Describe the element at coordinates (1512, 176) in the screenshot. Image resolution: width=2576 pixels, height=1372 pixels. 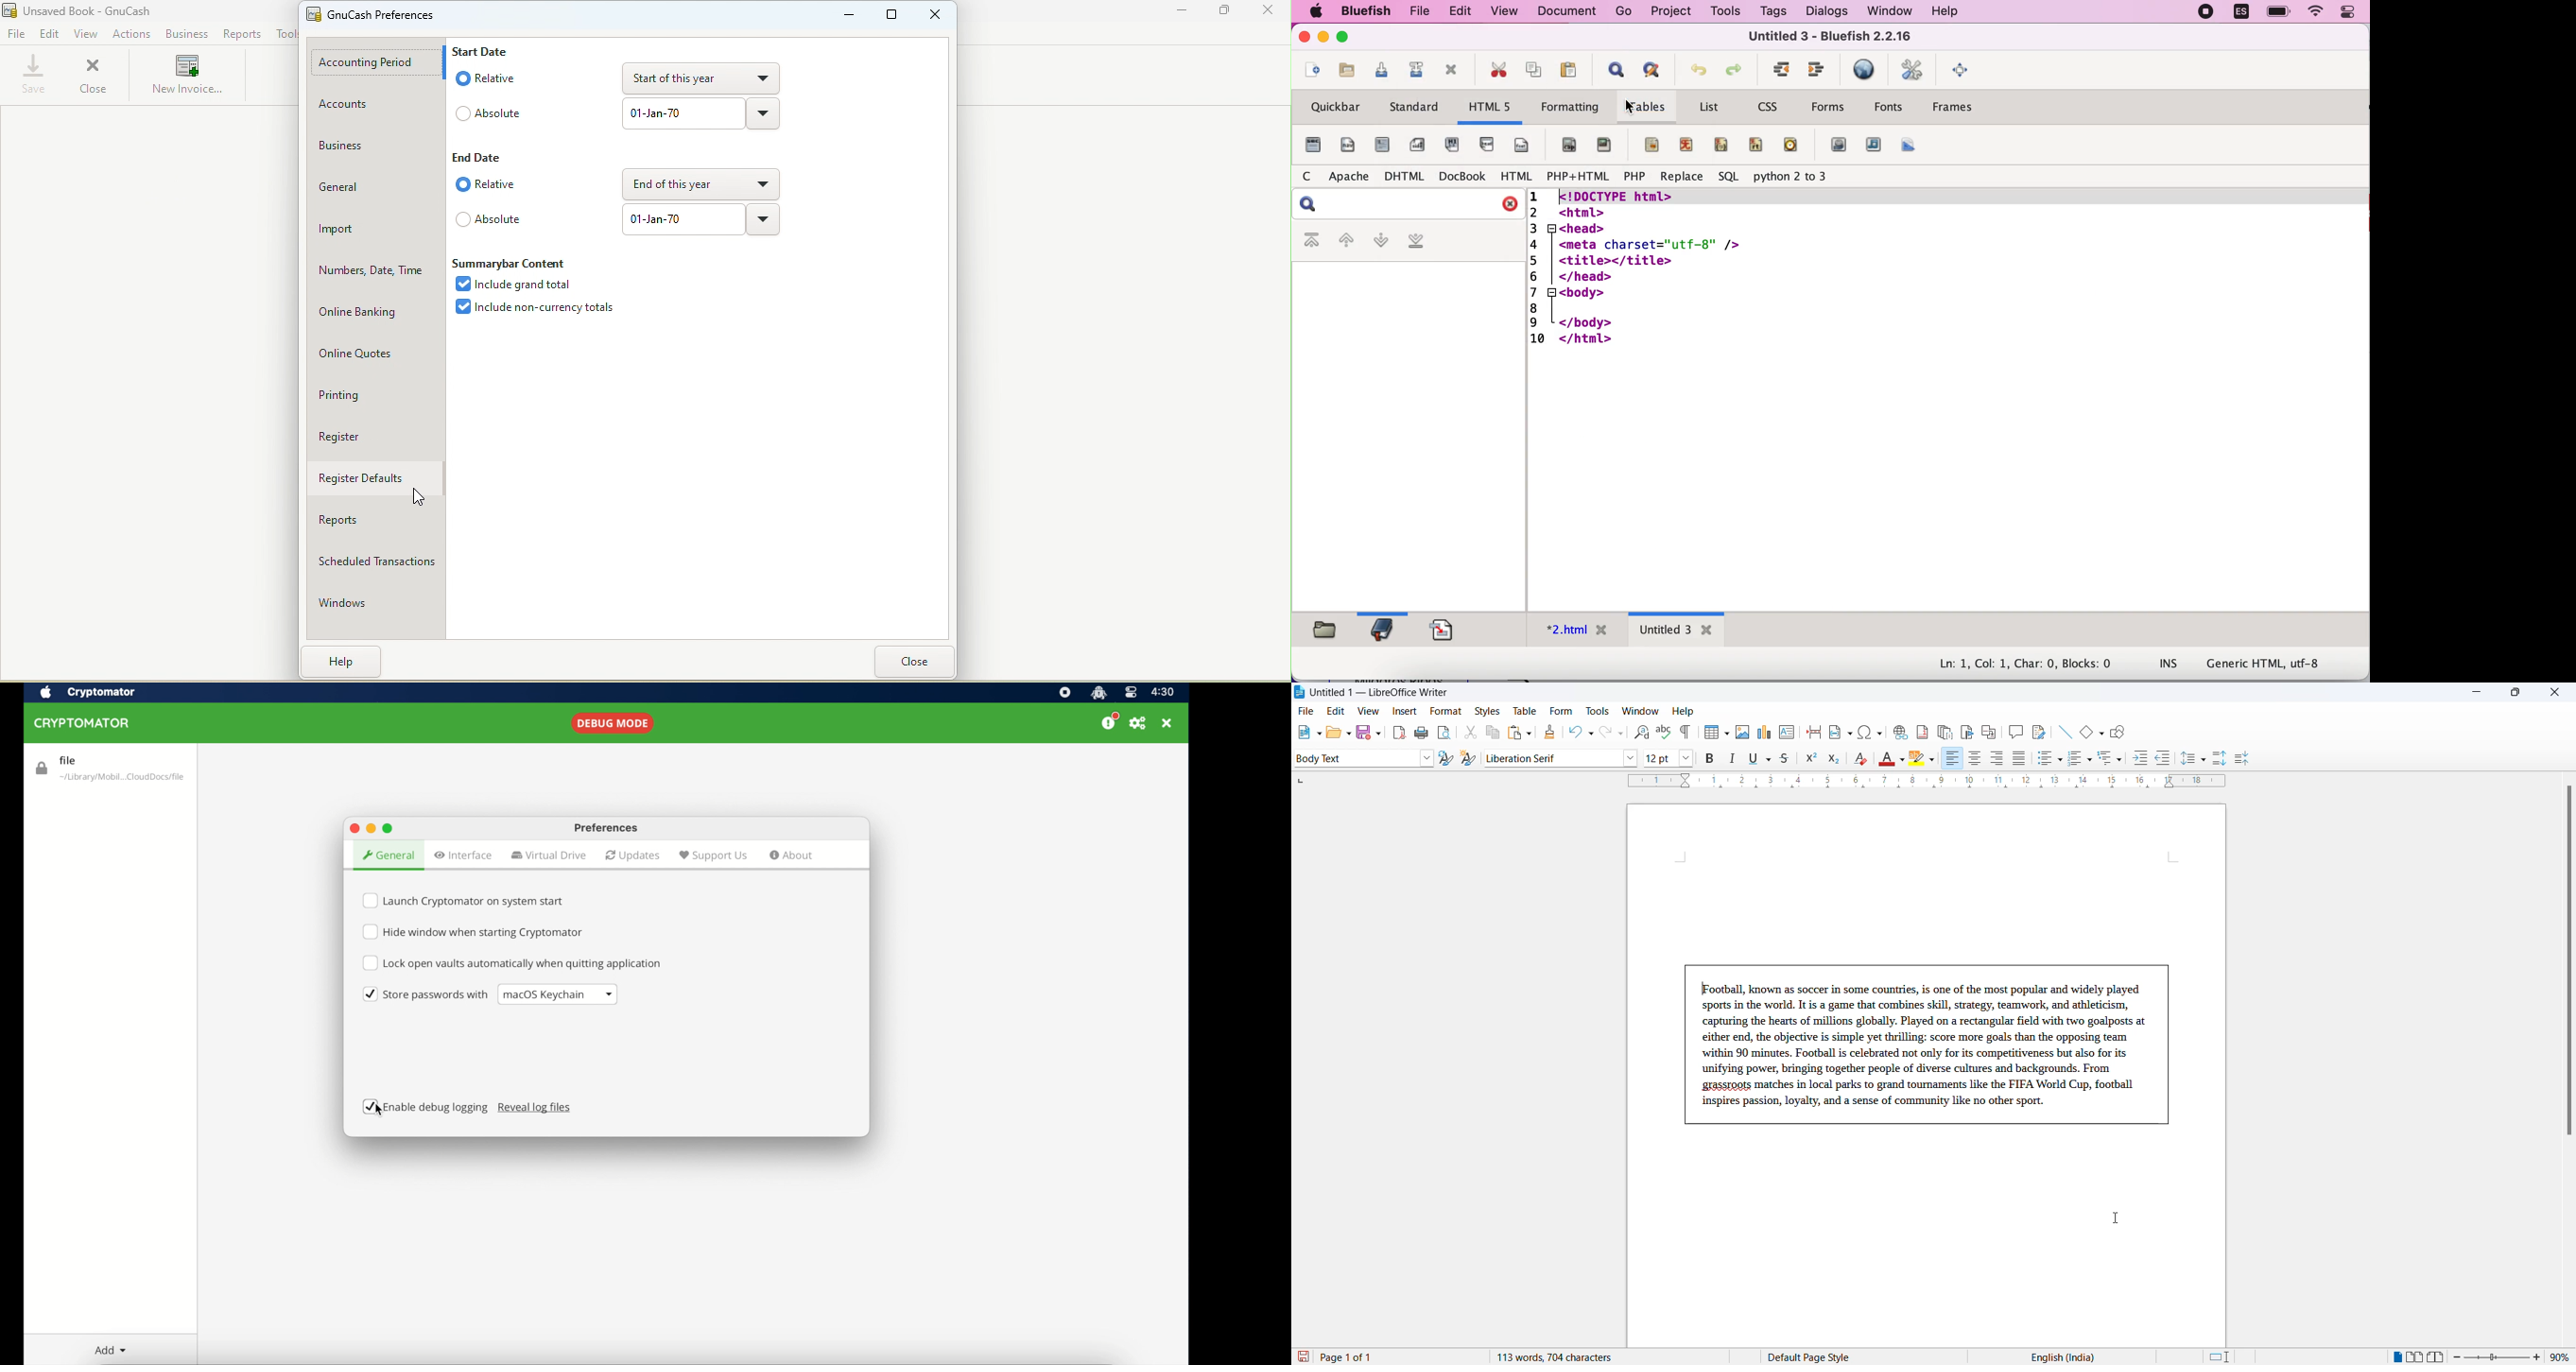
I see `html` at that location.